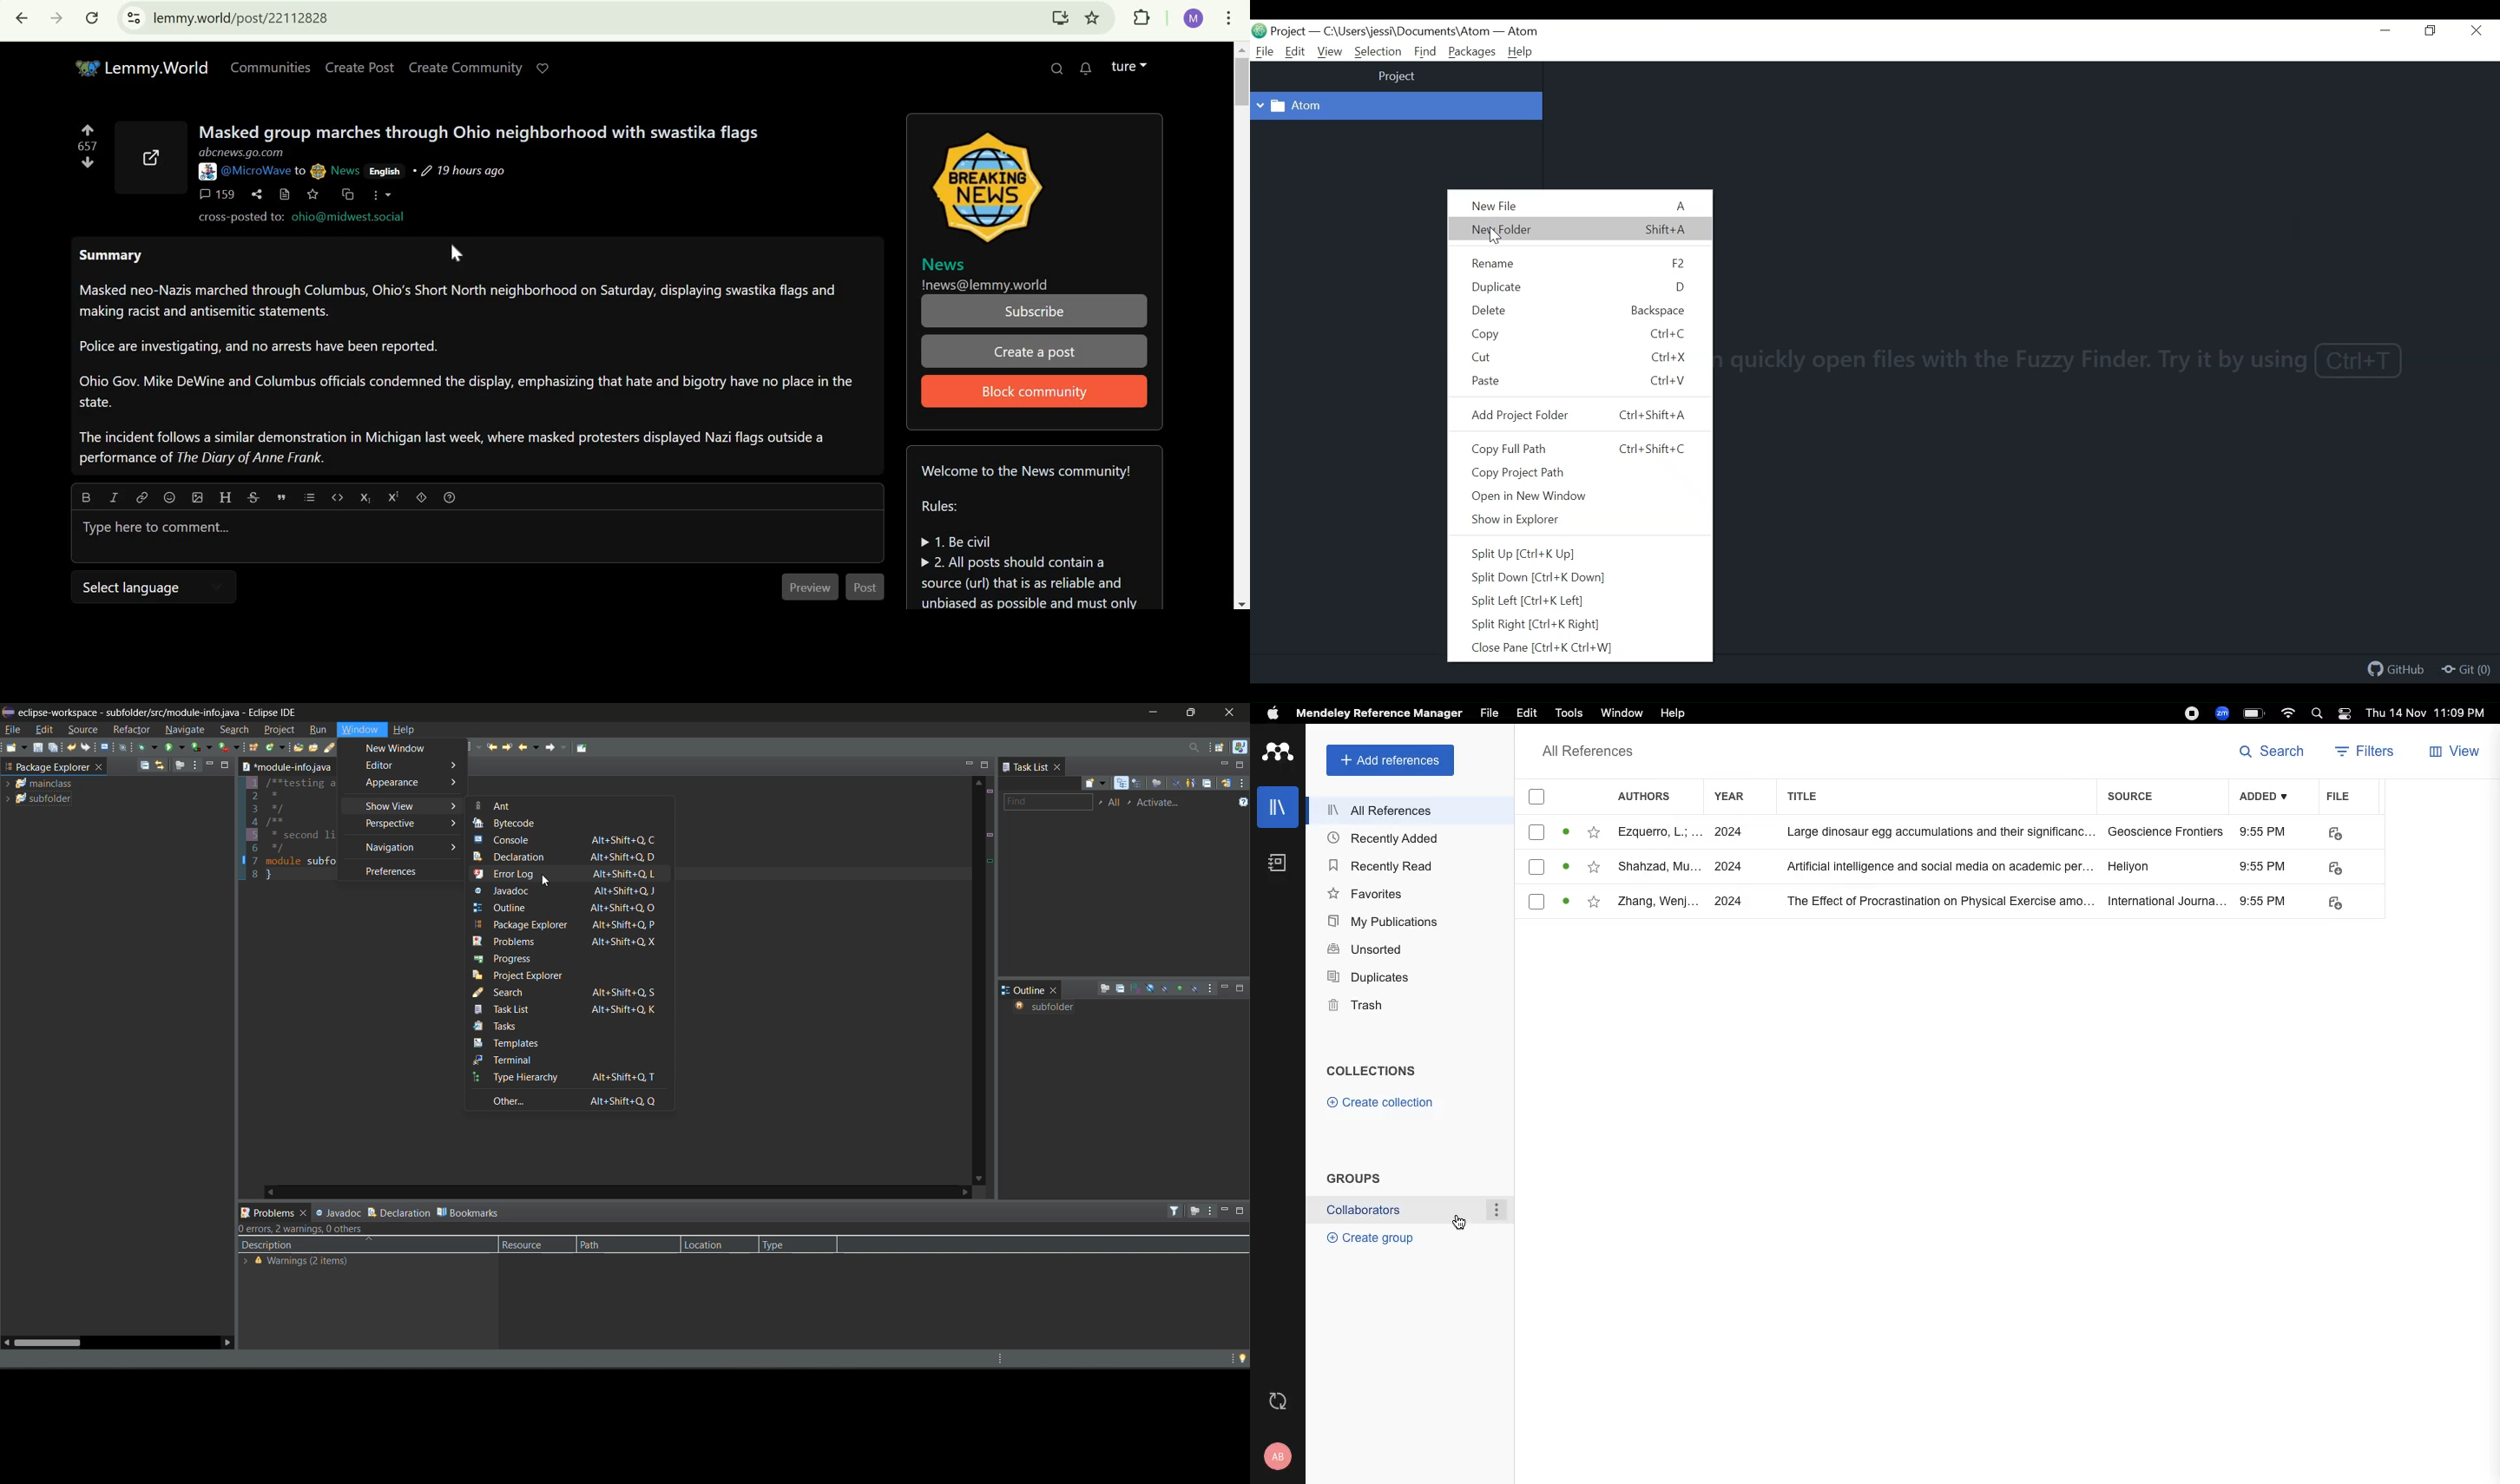 This screenshot has width=2520, height=1484. Describe the element at coordinates (46, 783) in the screenshot. I see `mainclass` at that location.